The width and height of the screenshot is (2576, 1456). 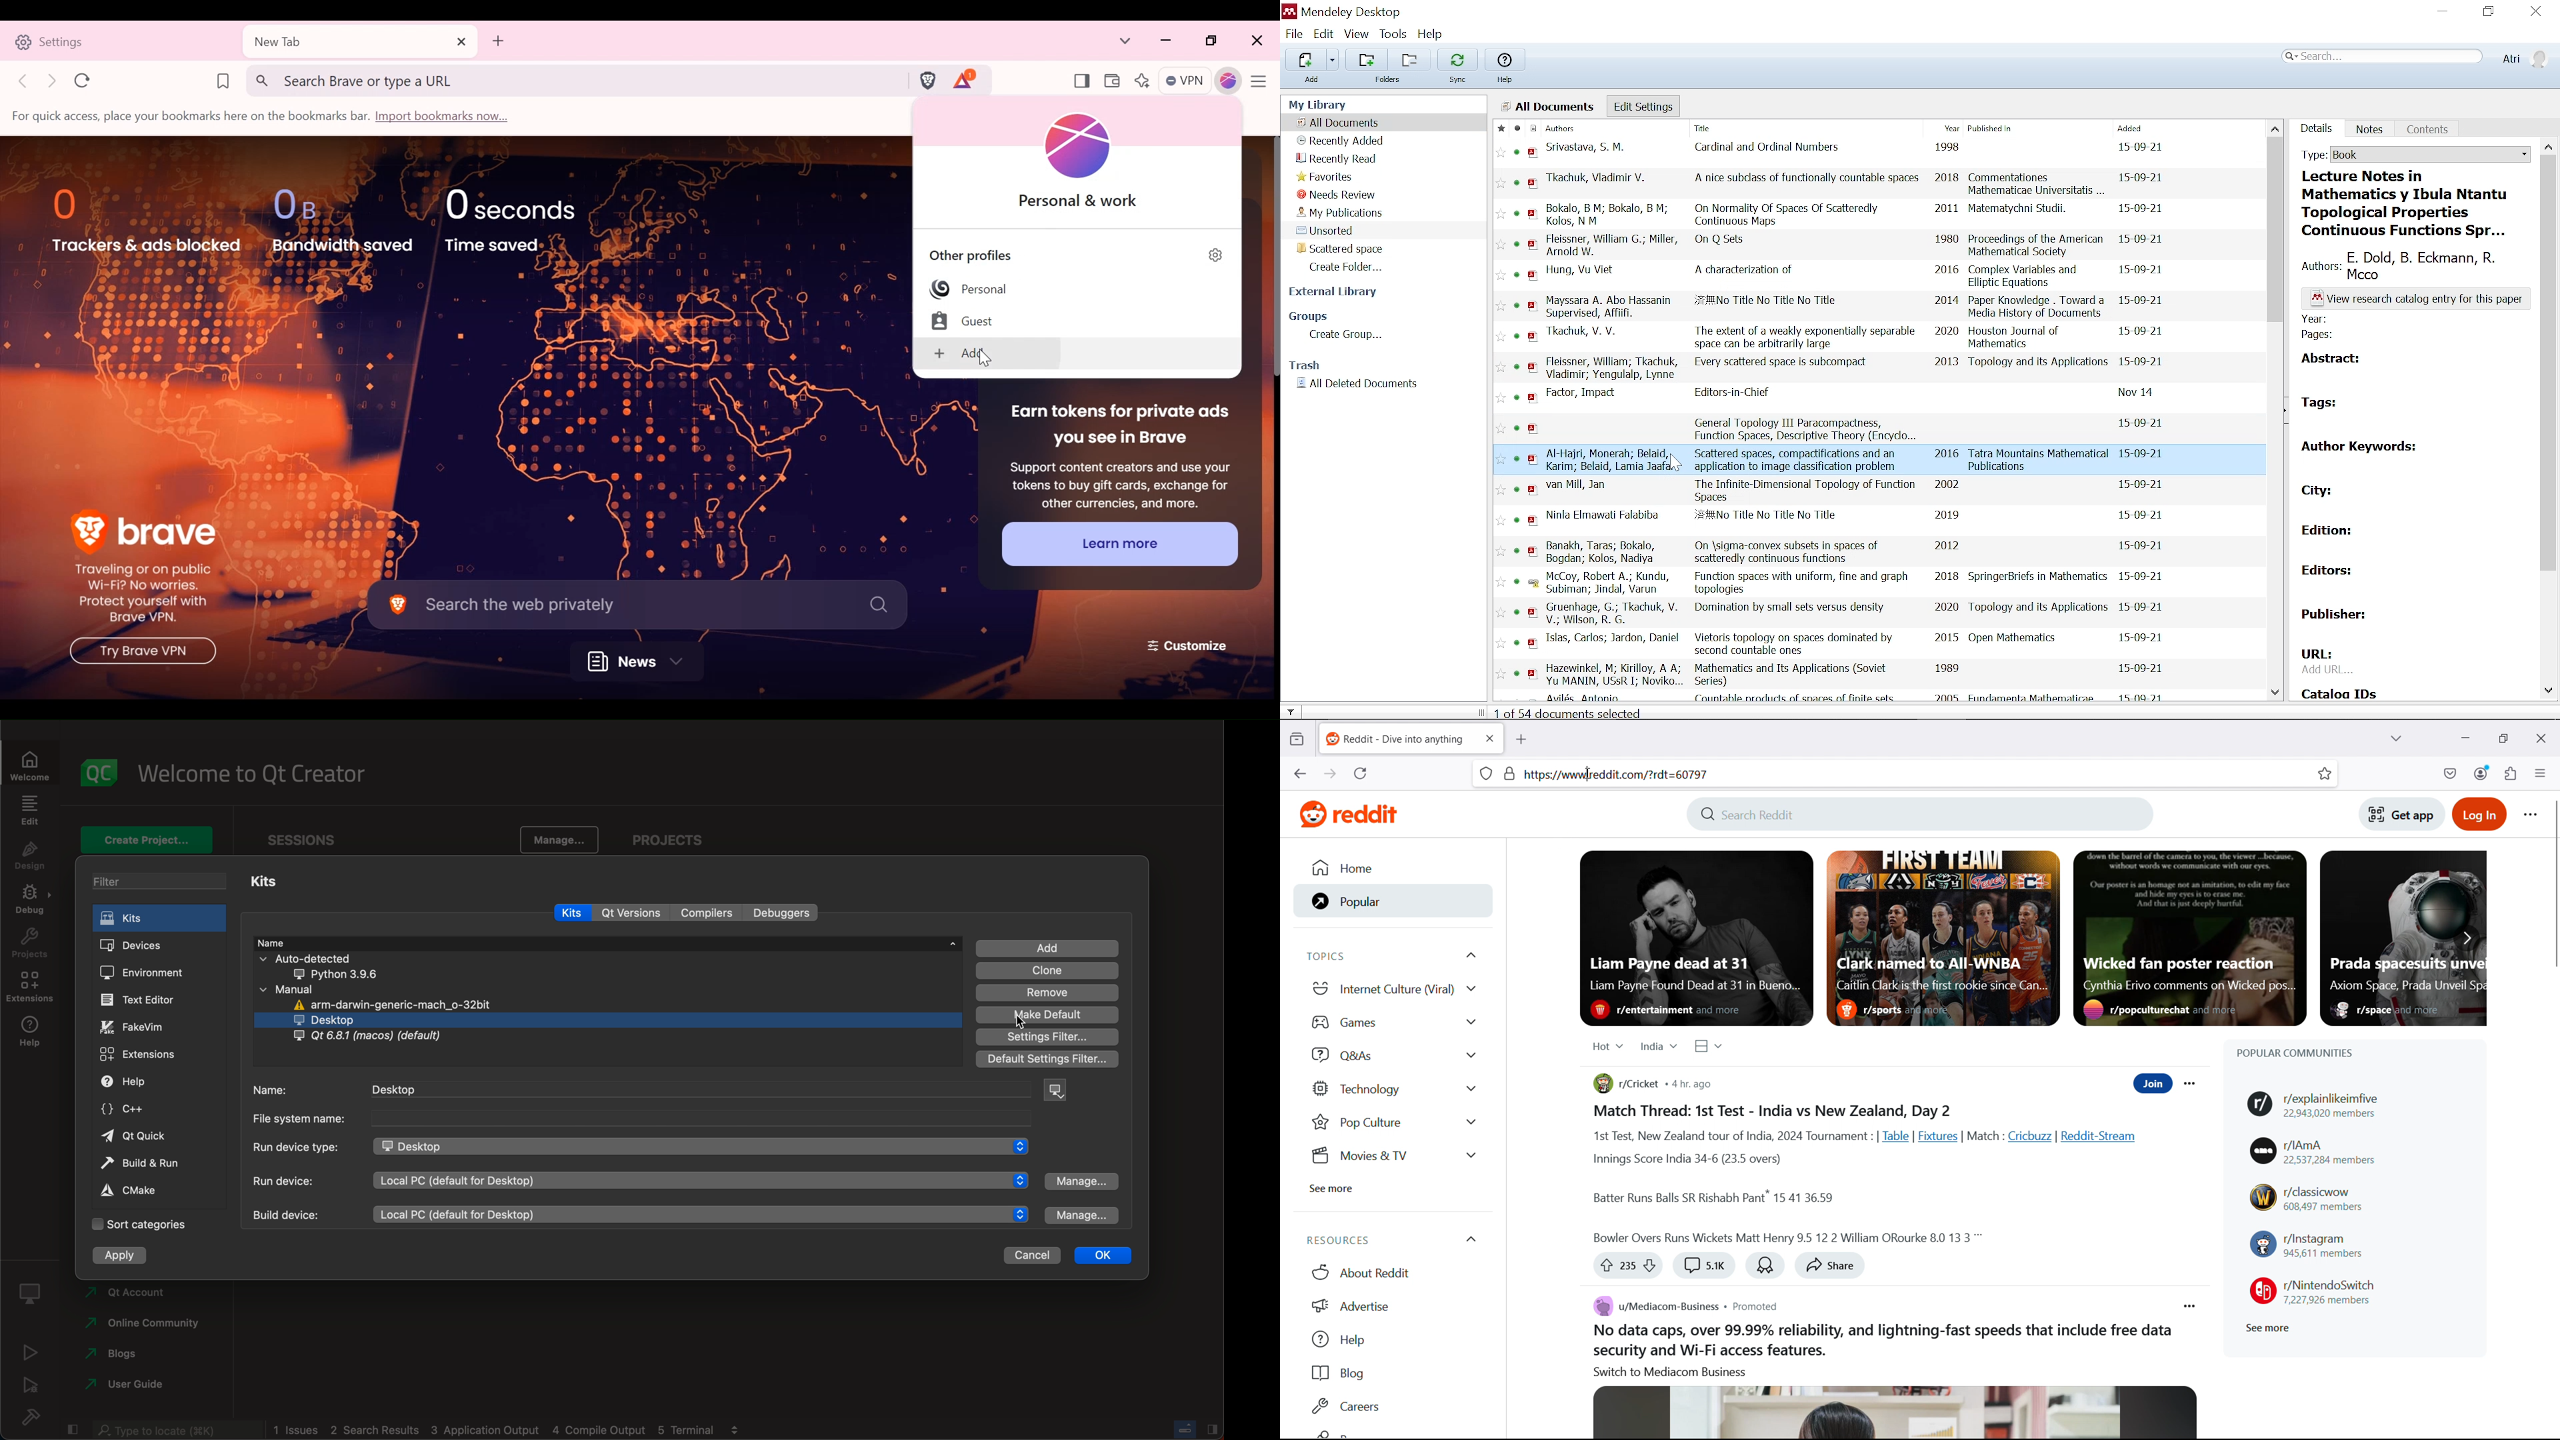 What do you see at coordinates (1229, 82) in the screenshot?
I see `Profiles` at bounding box center [1229, 82].